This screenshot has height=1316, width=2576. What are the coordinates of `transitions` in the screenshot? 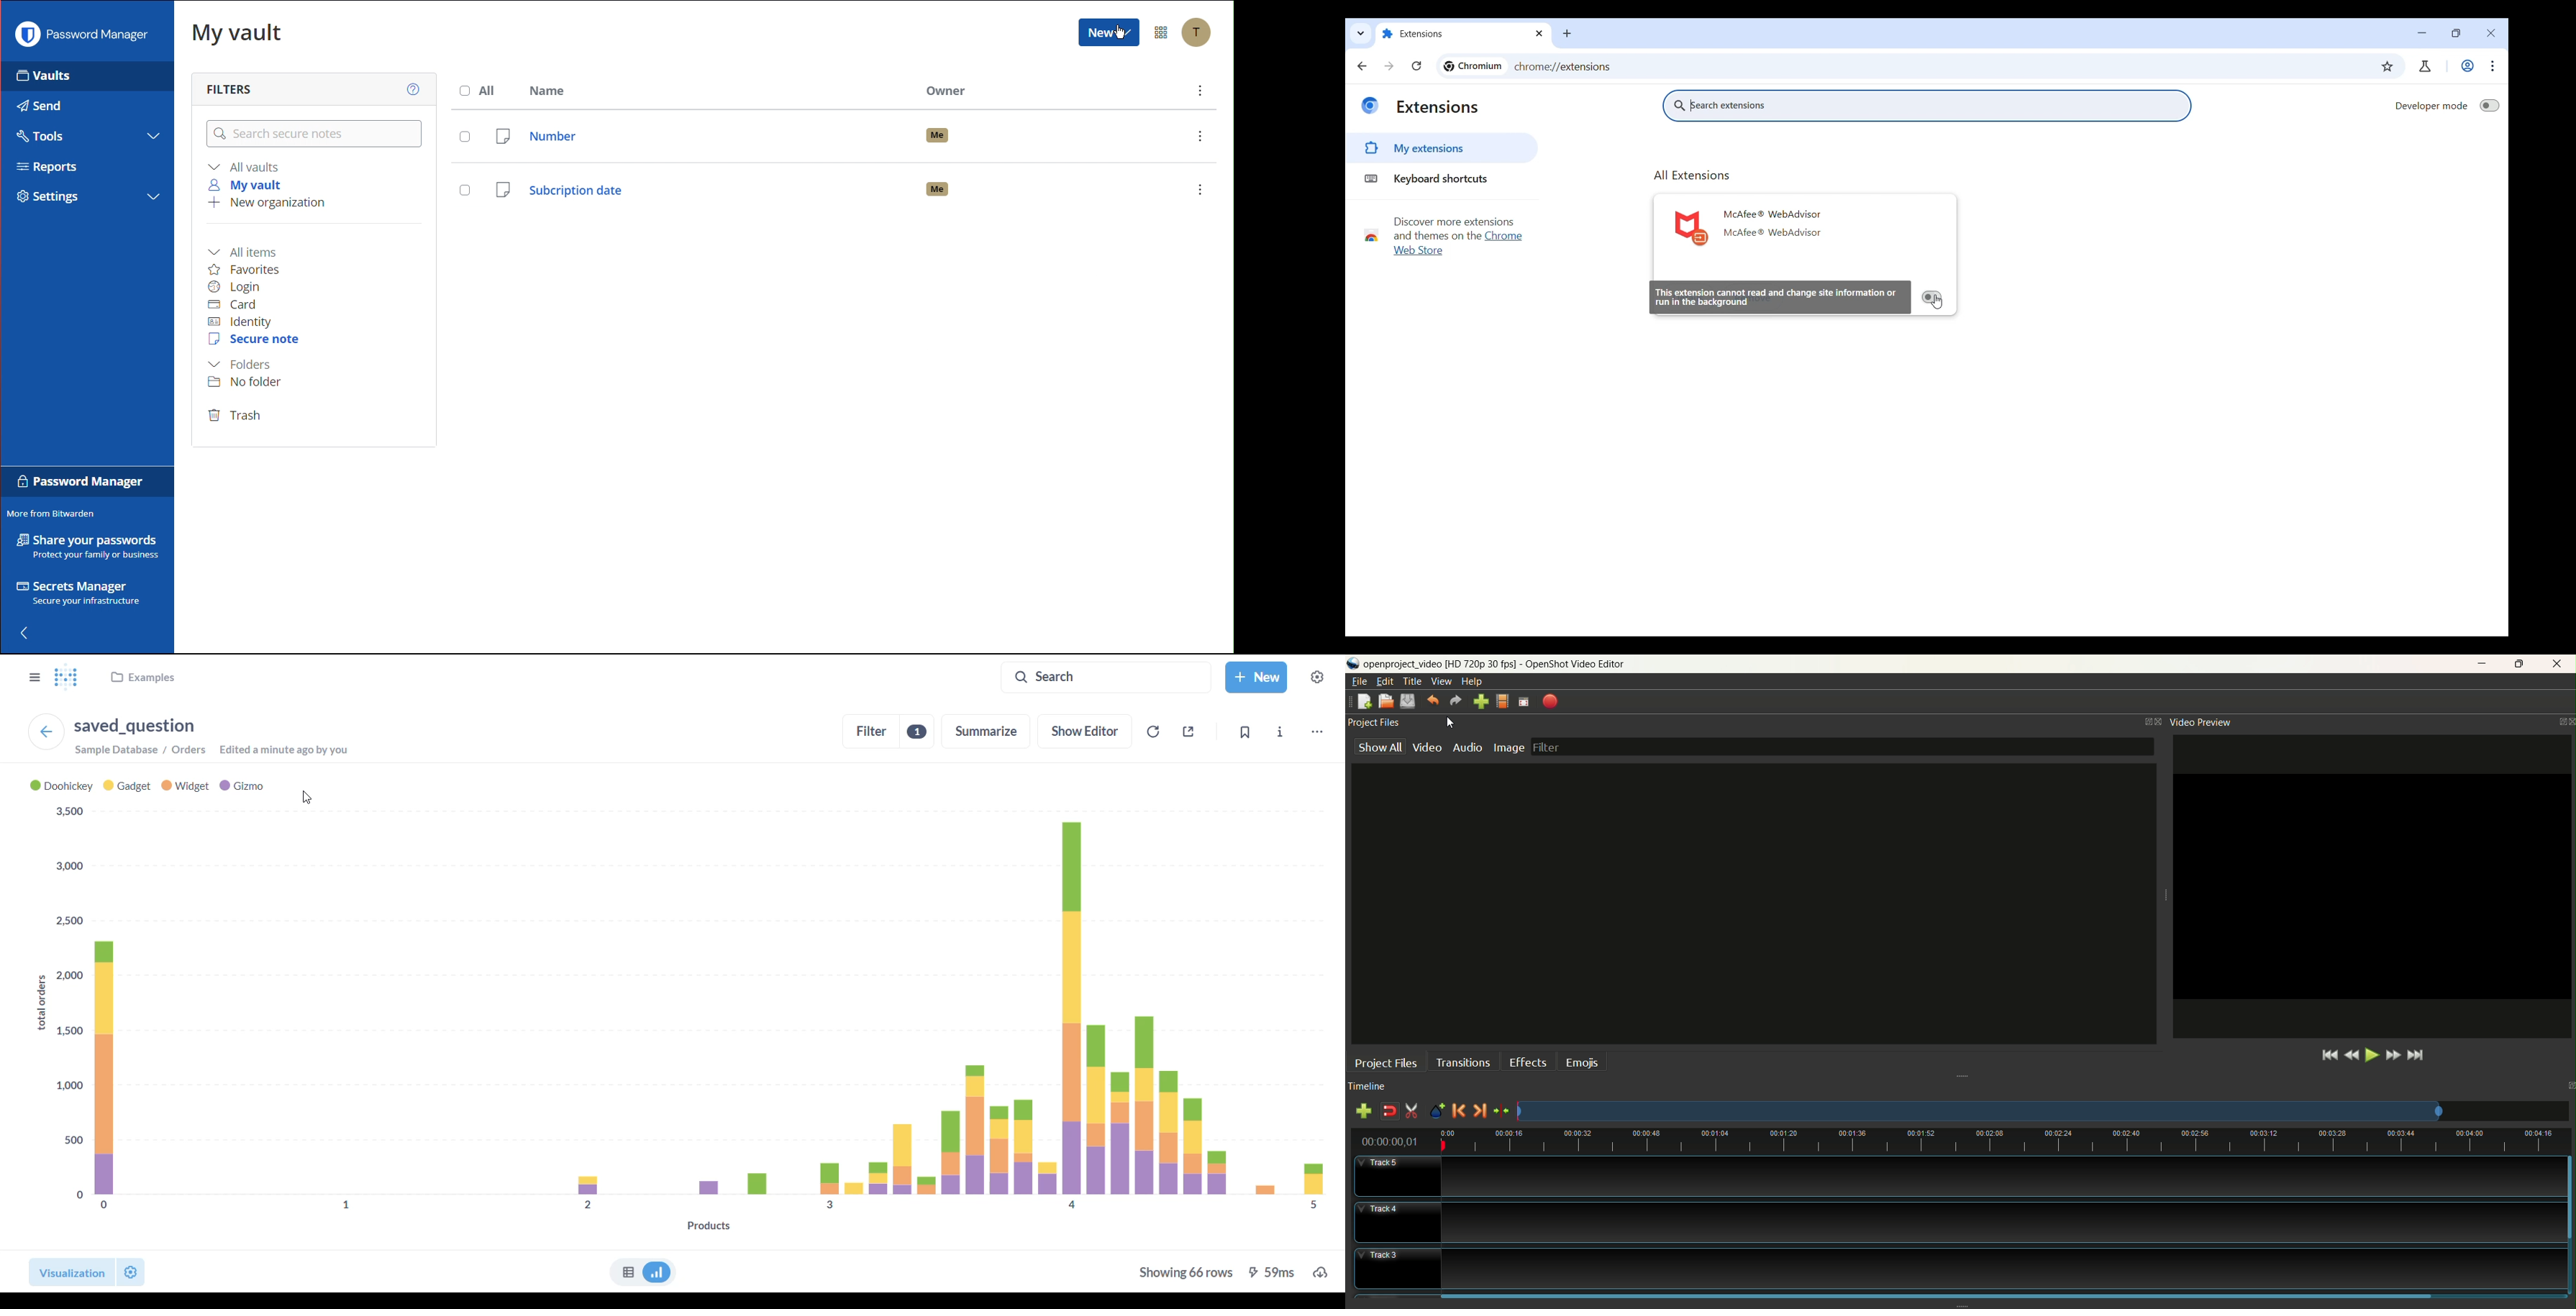 It's located at (1466, 1062).